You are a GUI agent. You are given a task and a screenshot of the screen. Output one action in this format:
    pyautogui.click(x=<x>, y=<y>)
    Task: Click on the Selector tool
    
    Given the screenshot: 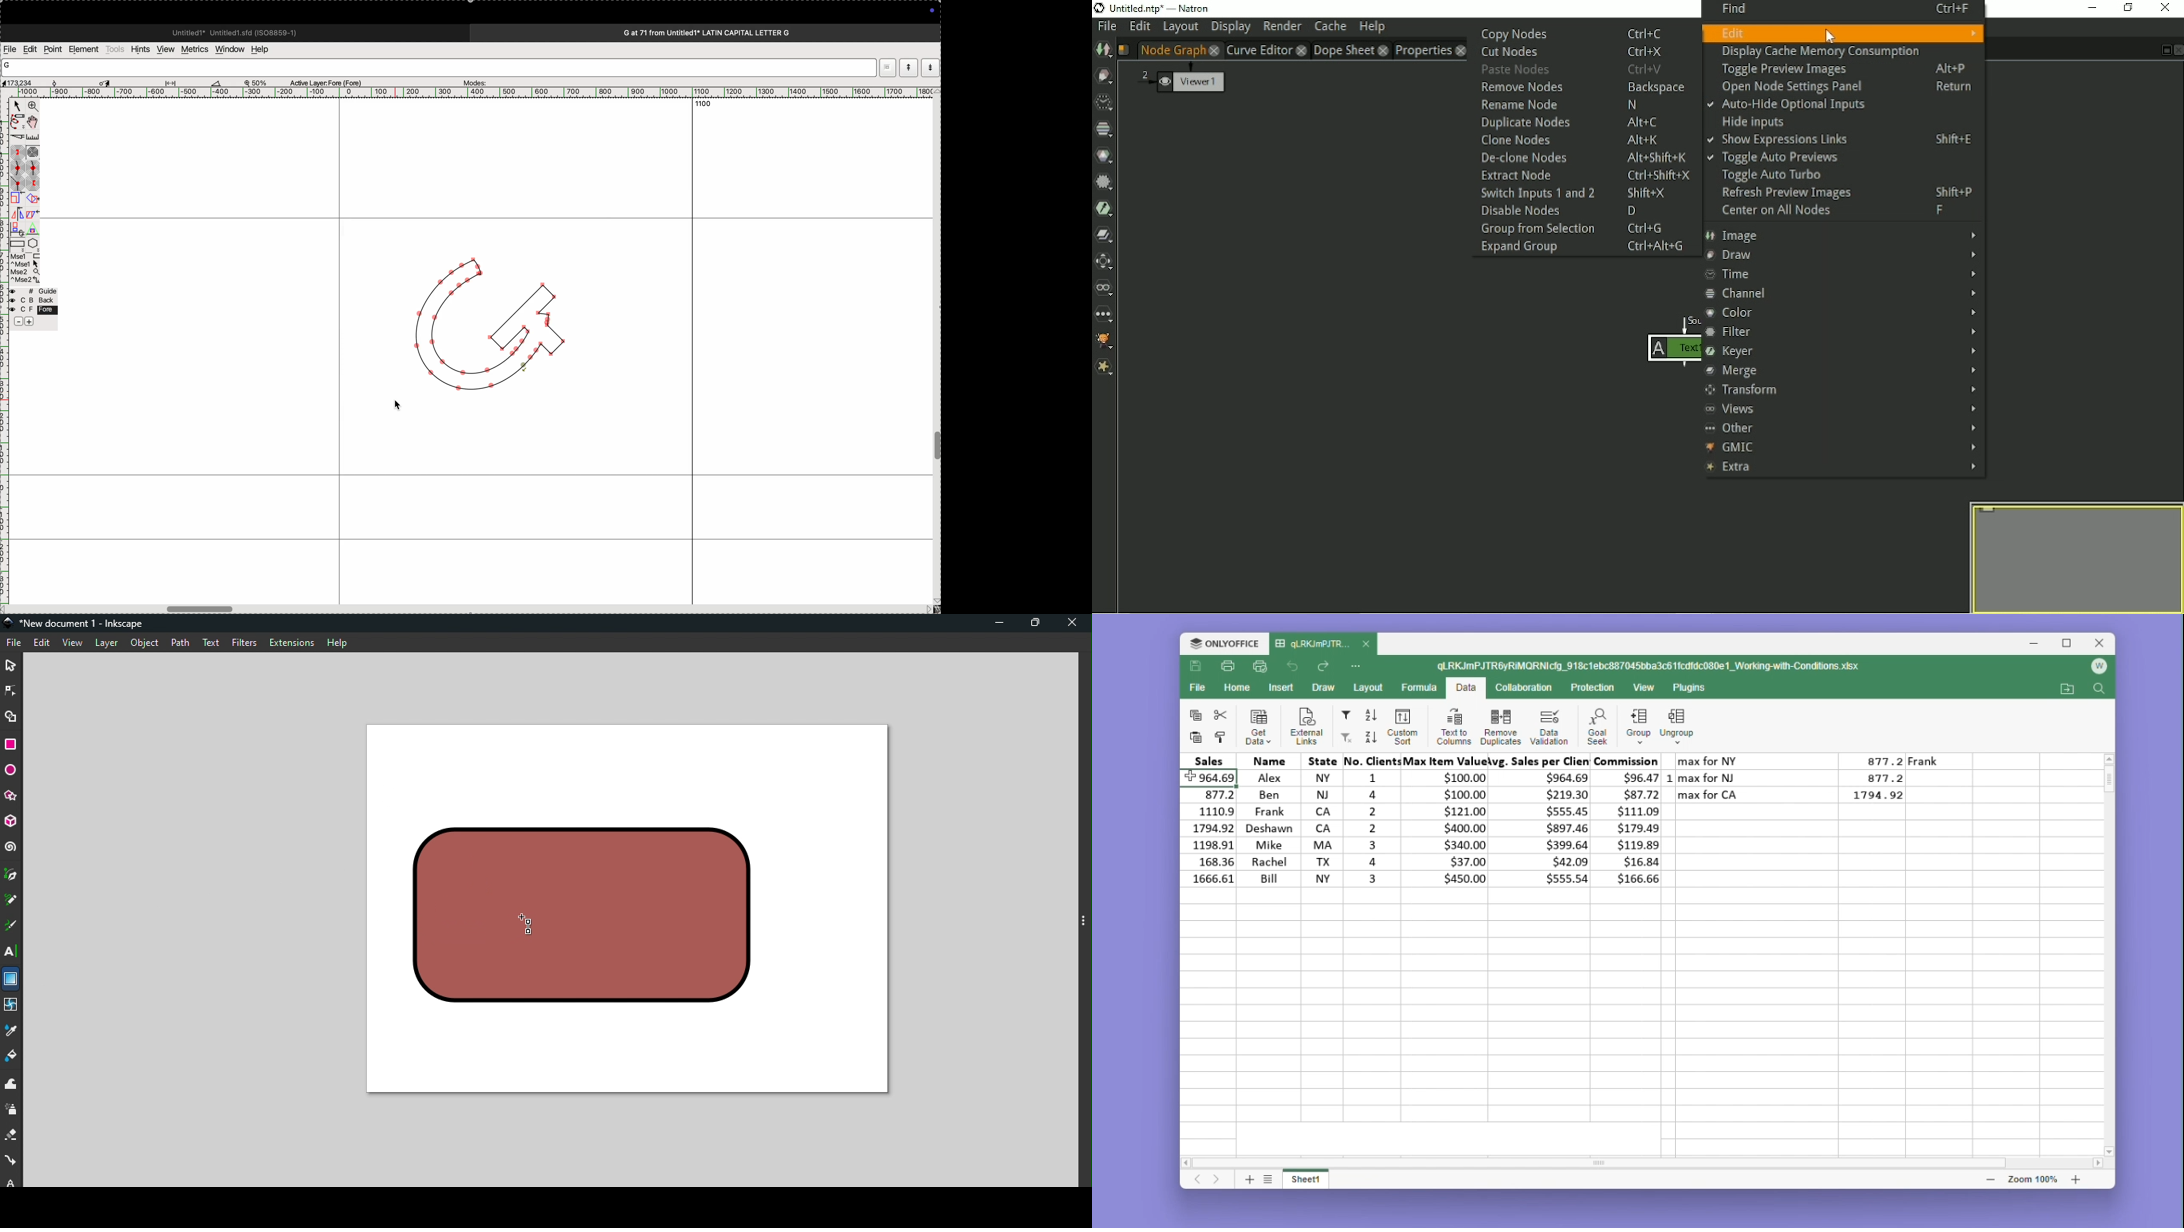 What is the action you would take?
    pyautogui.click(x=11, y=664)
    